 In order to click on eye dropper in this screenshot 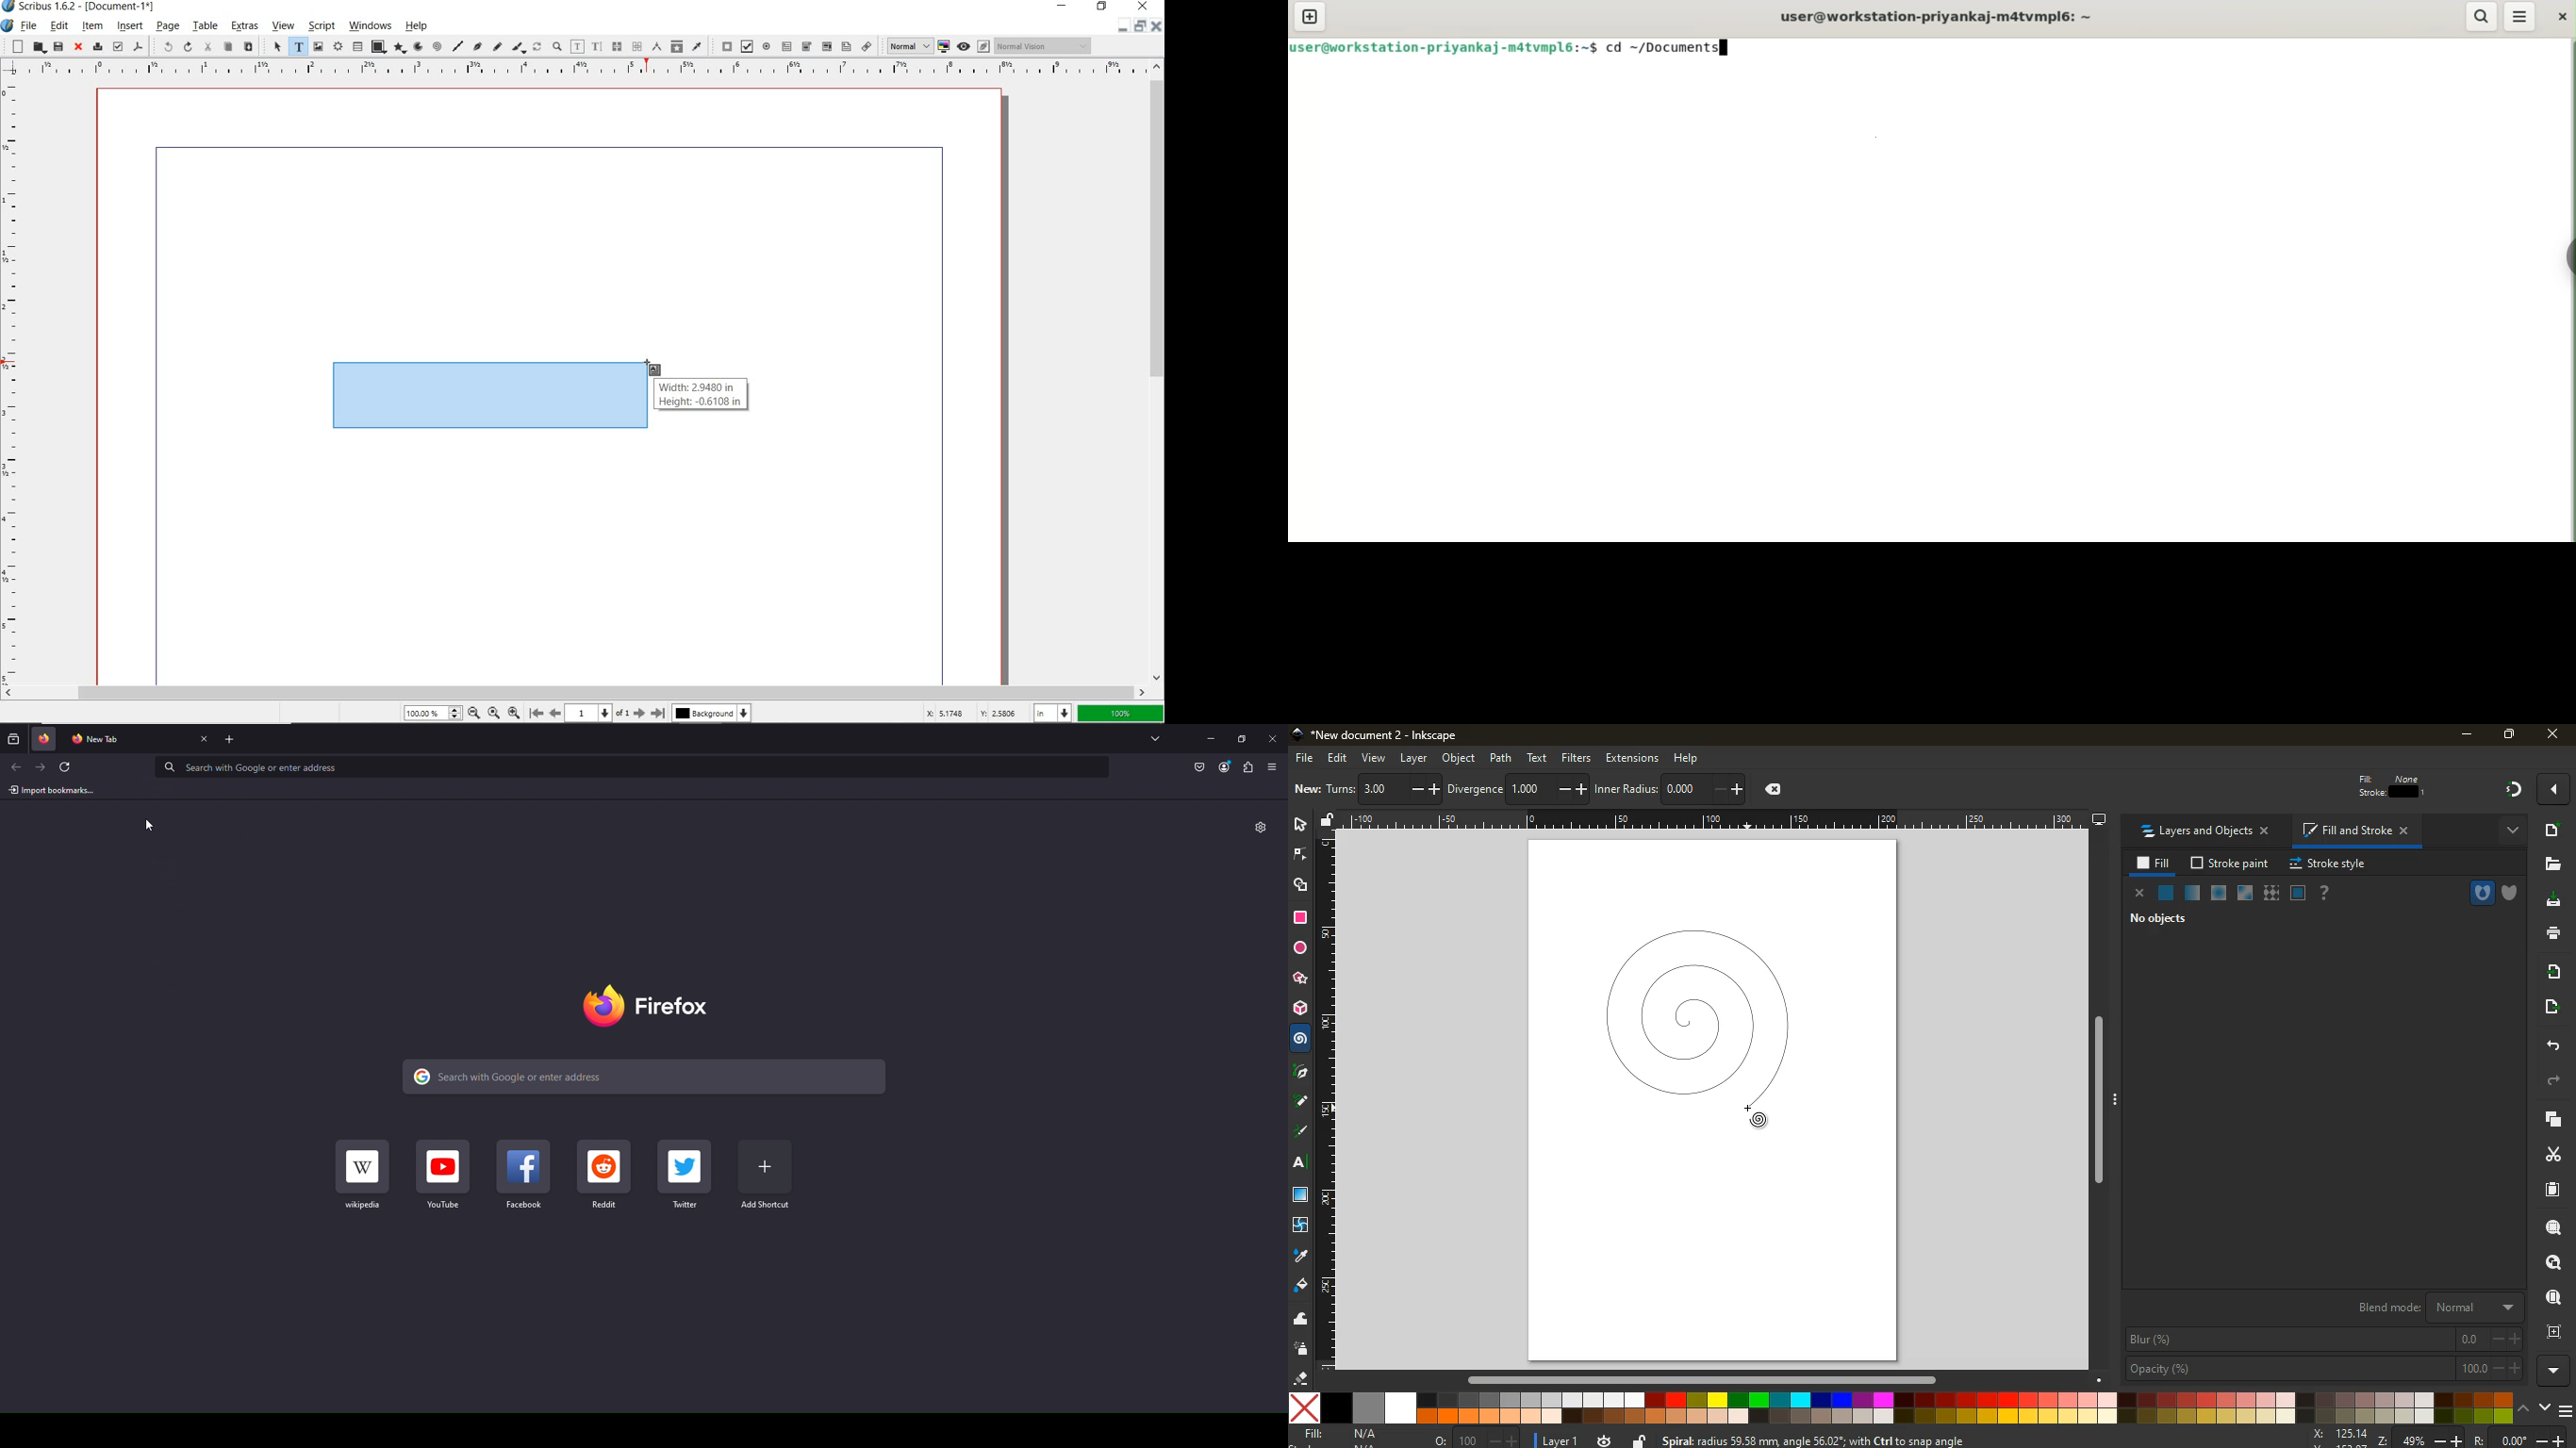, I will do `click(698, 46)`.